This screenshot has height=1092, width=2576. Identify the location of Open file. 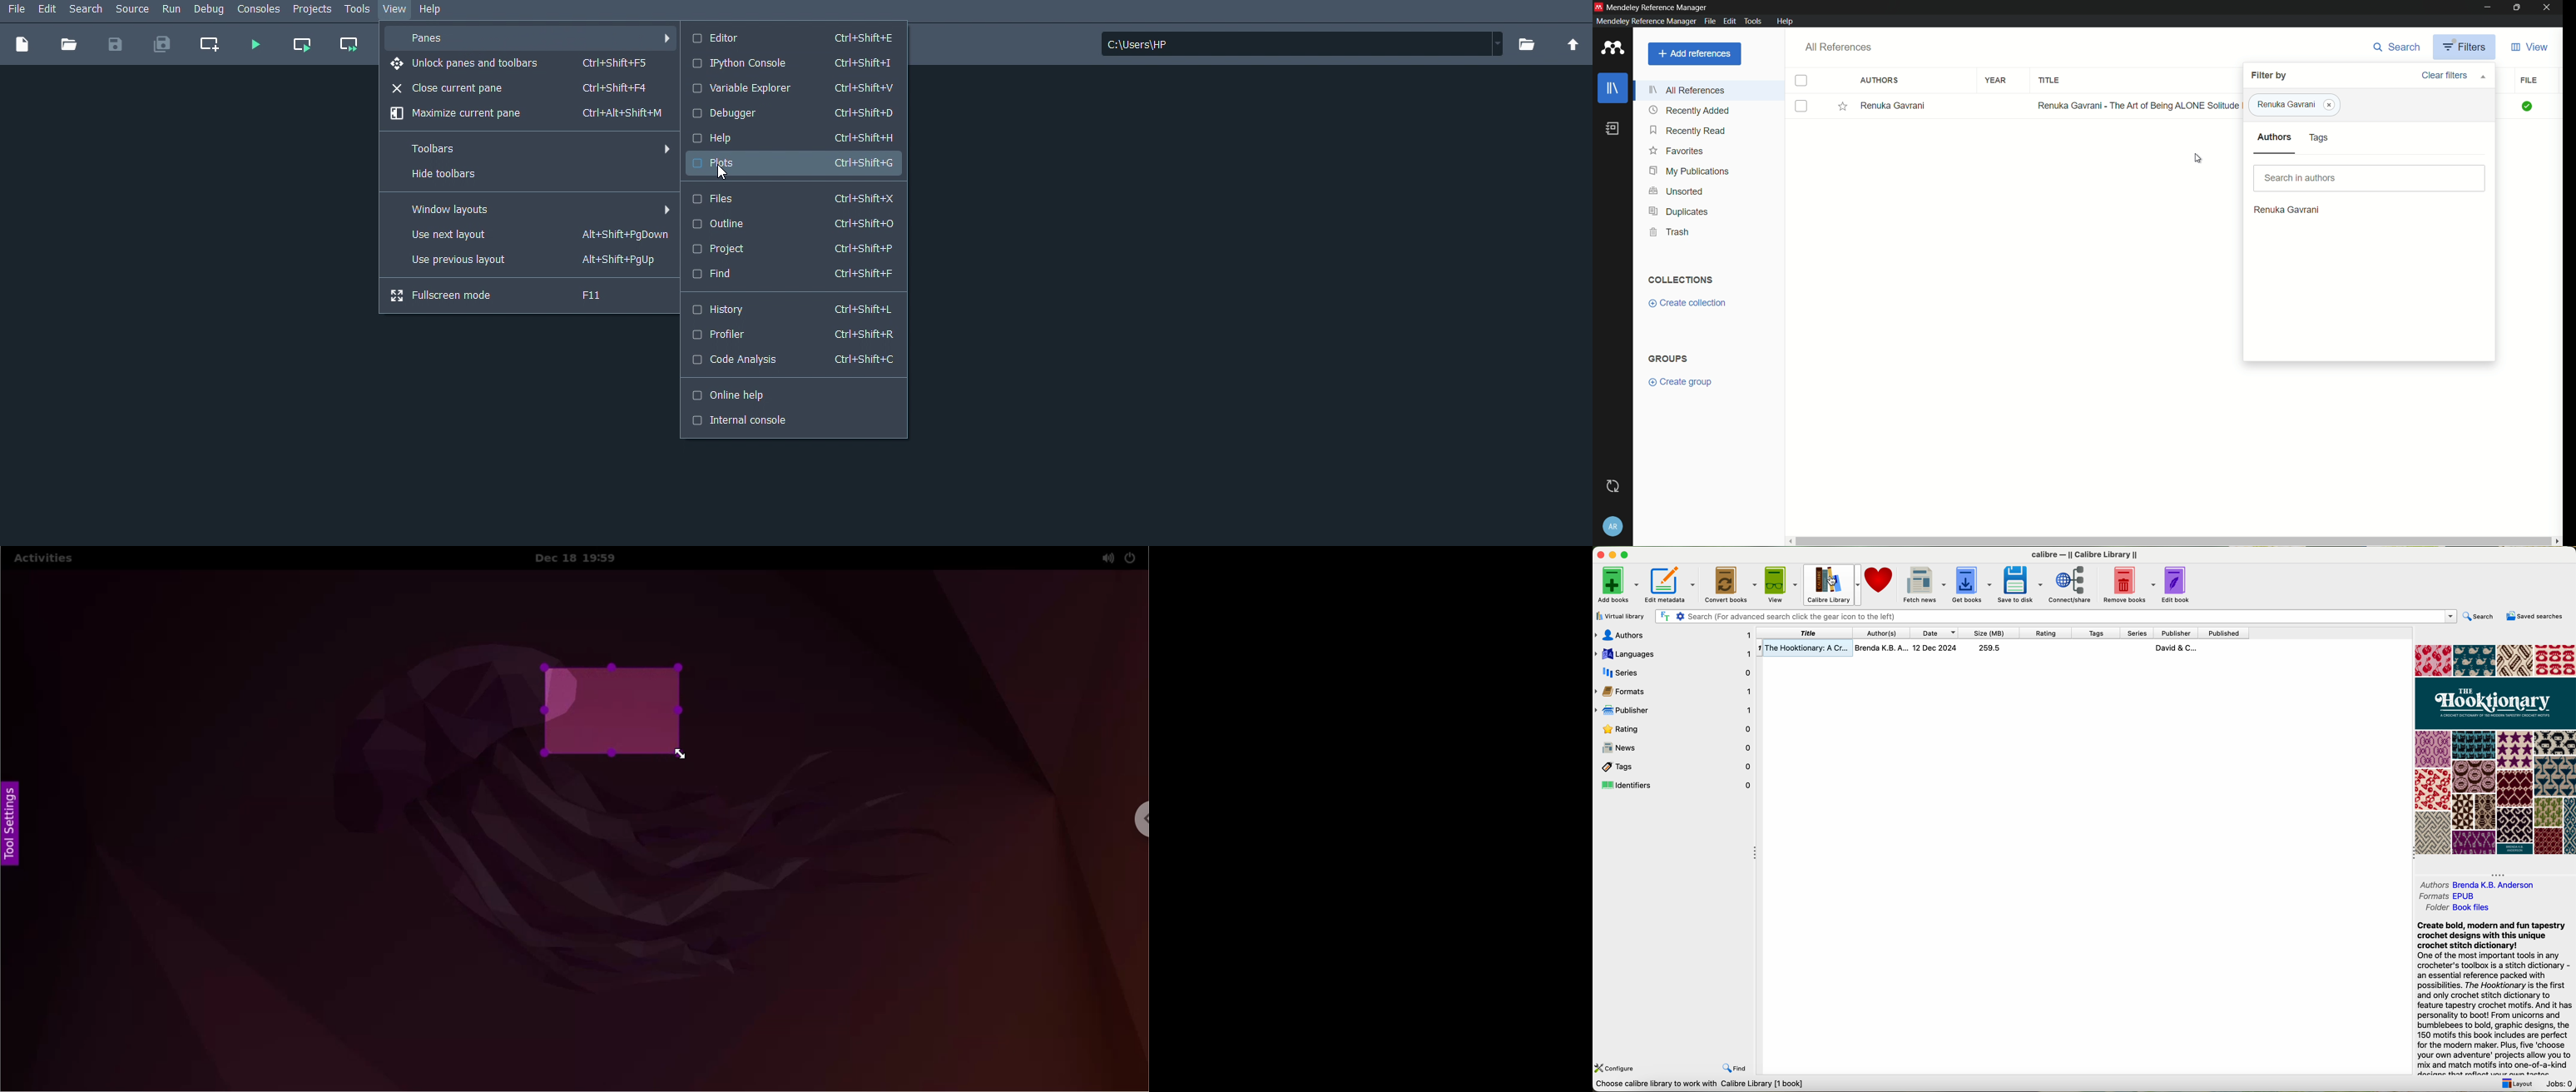
(69, 43).